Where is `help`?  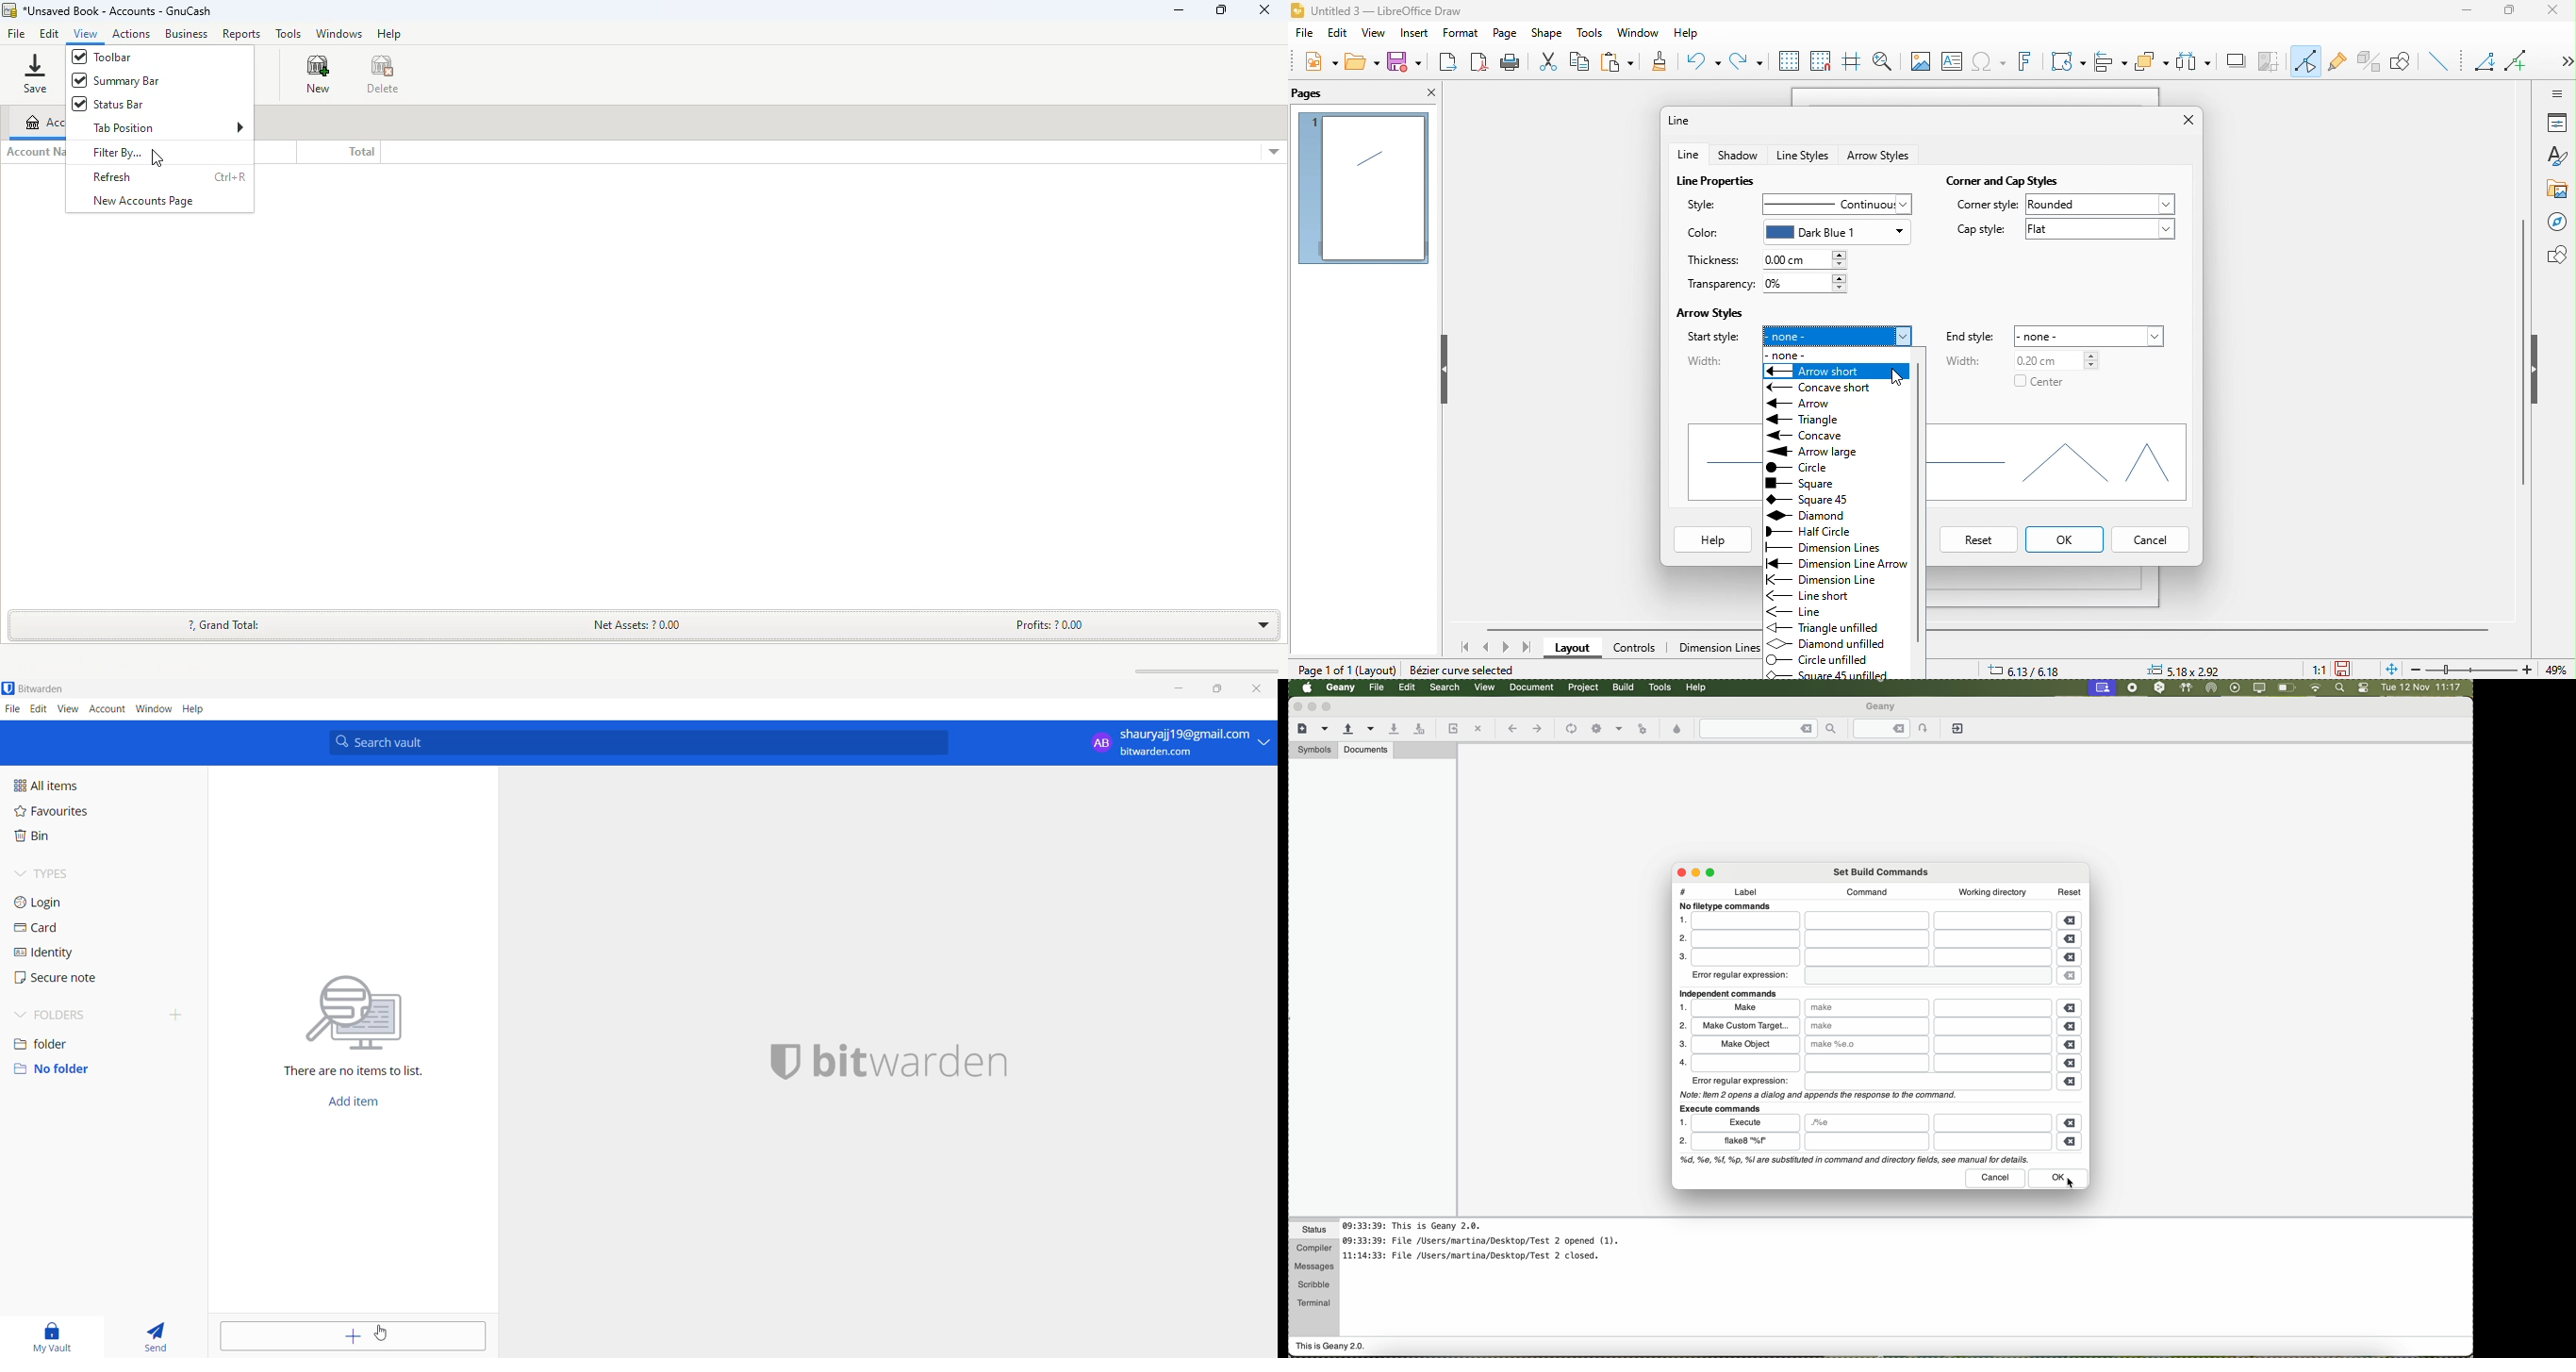 help is located at coordinates (388, 33).